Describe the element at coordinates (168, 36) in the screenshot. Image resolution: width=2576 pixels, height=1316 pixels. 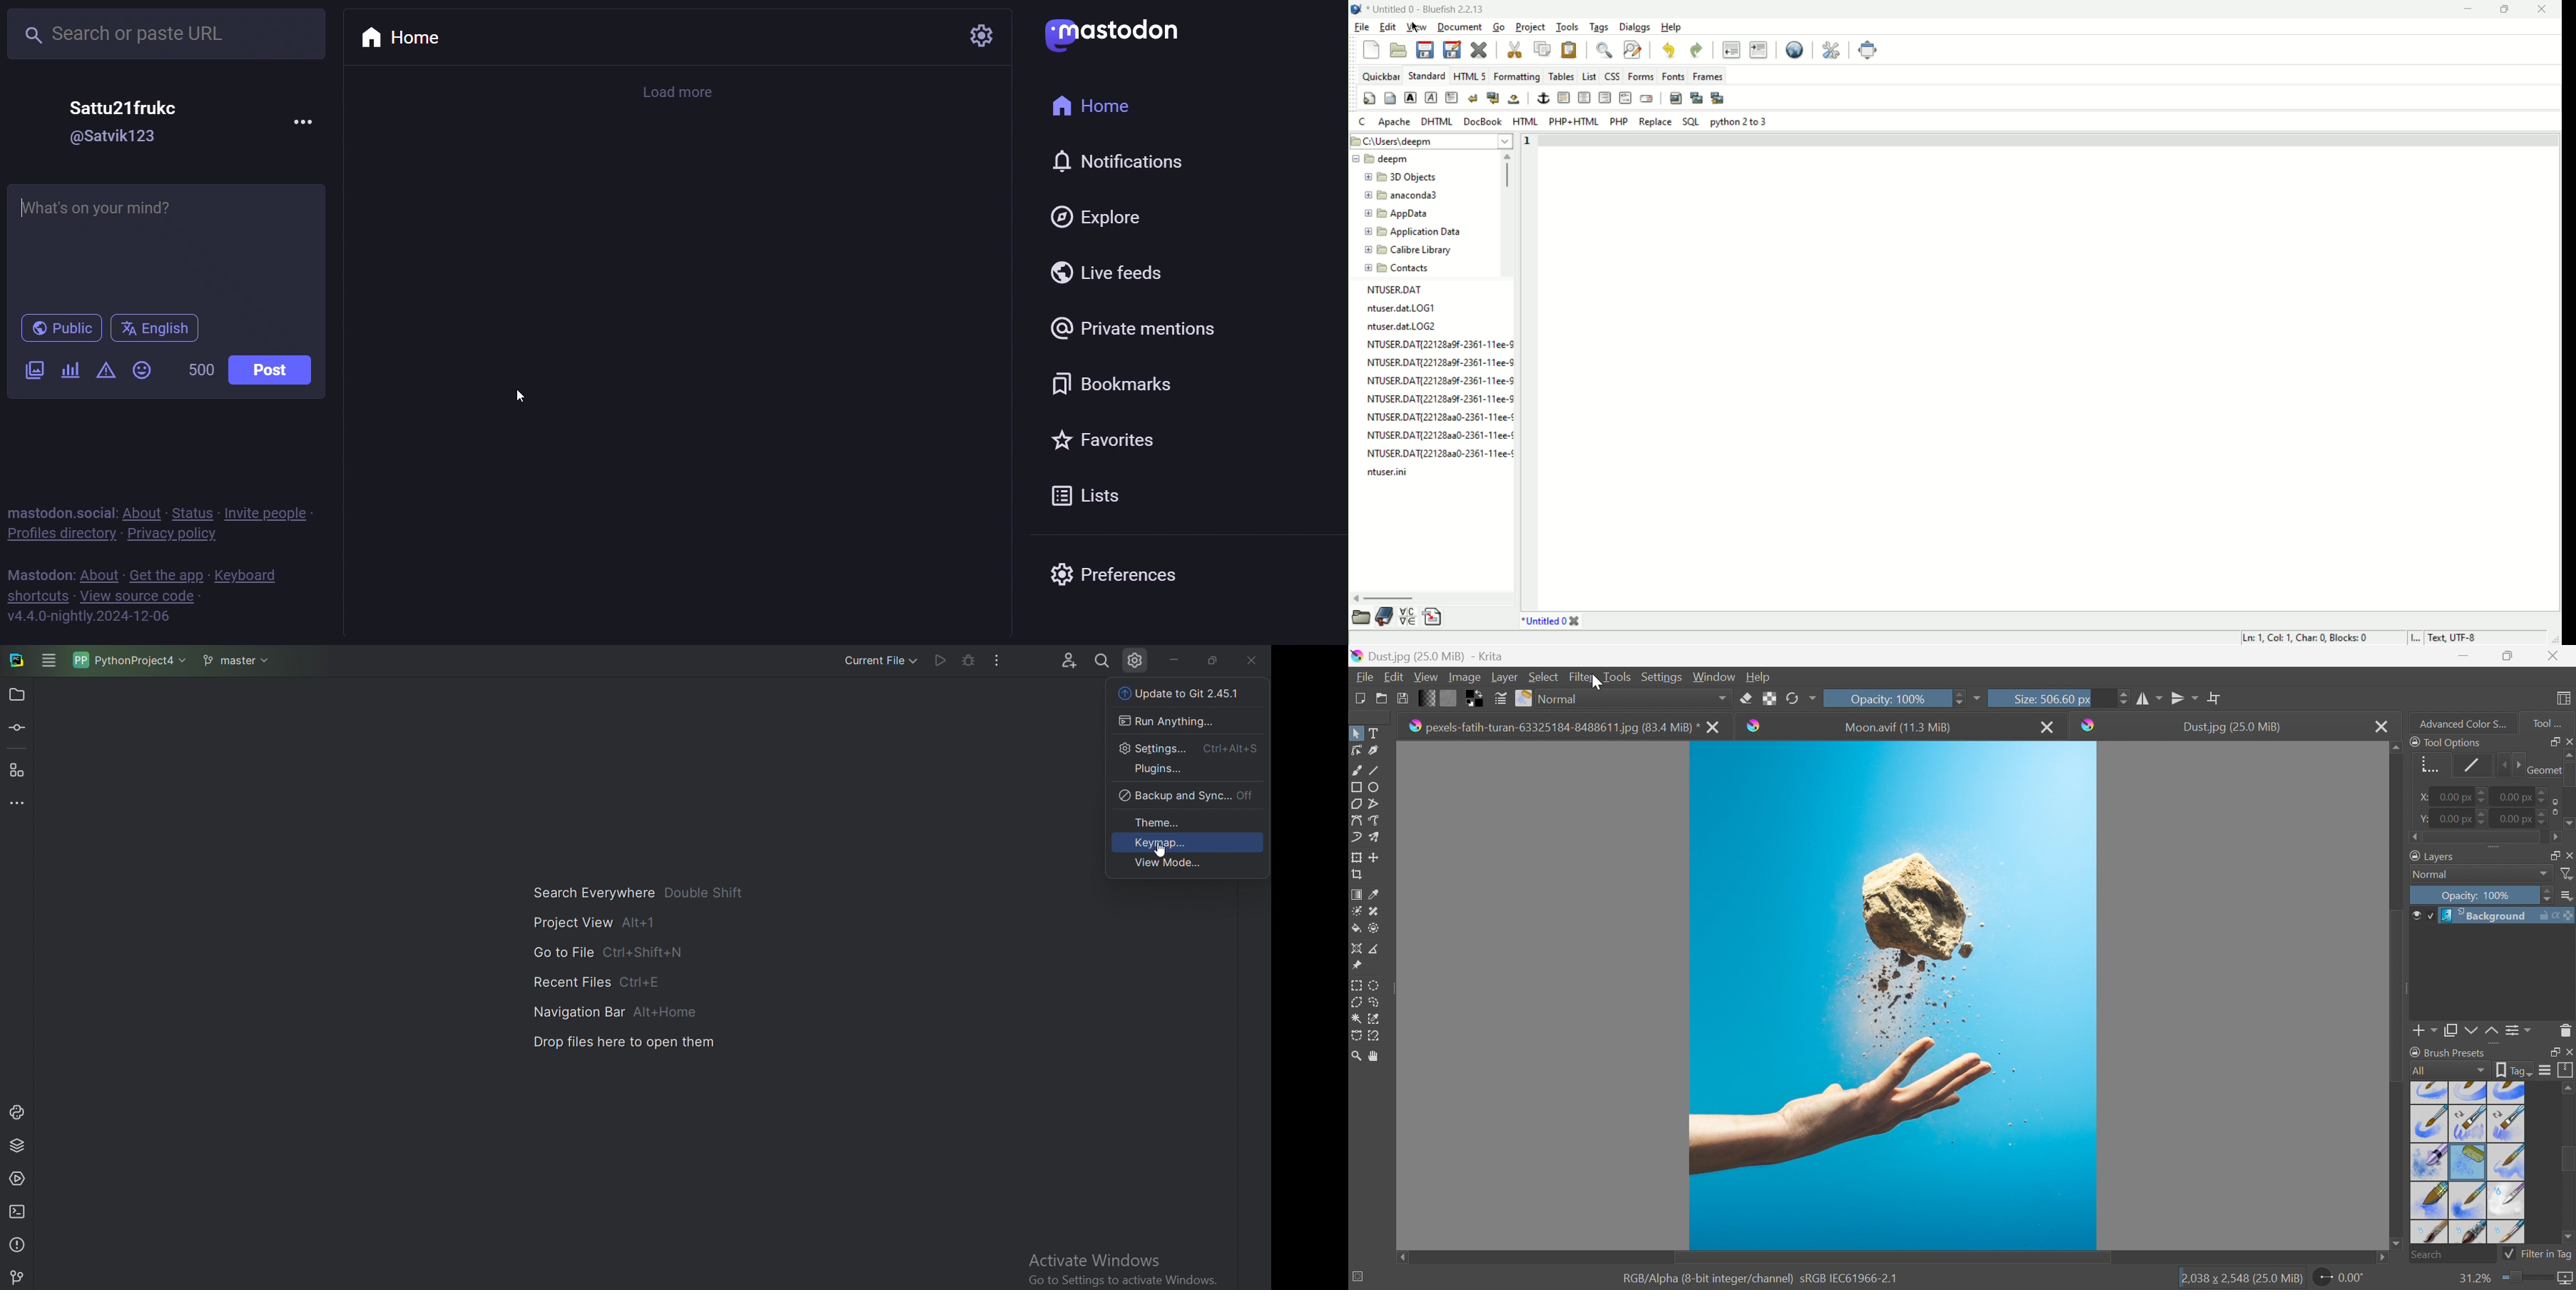
I see `search` at that location.